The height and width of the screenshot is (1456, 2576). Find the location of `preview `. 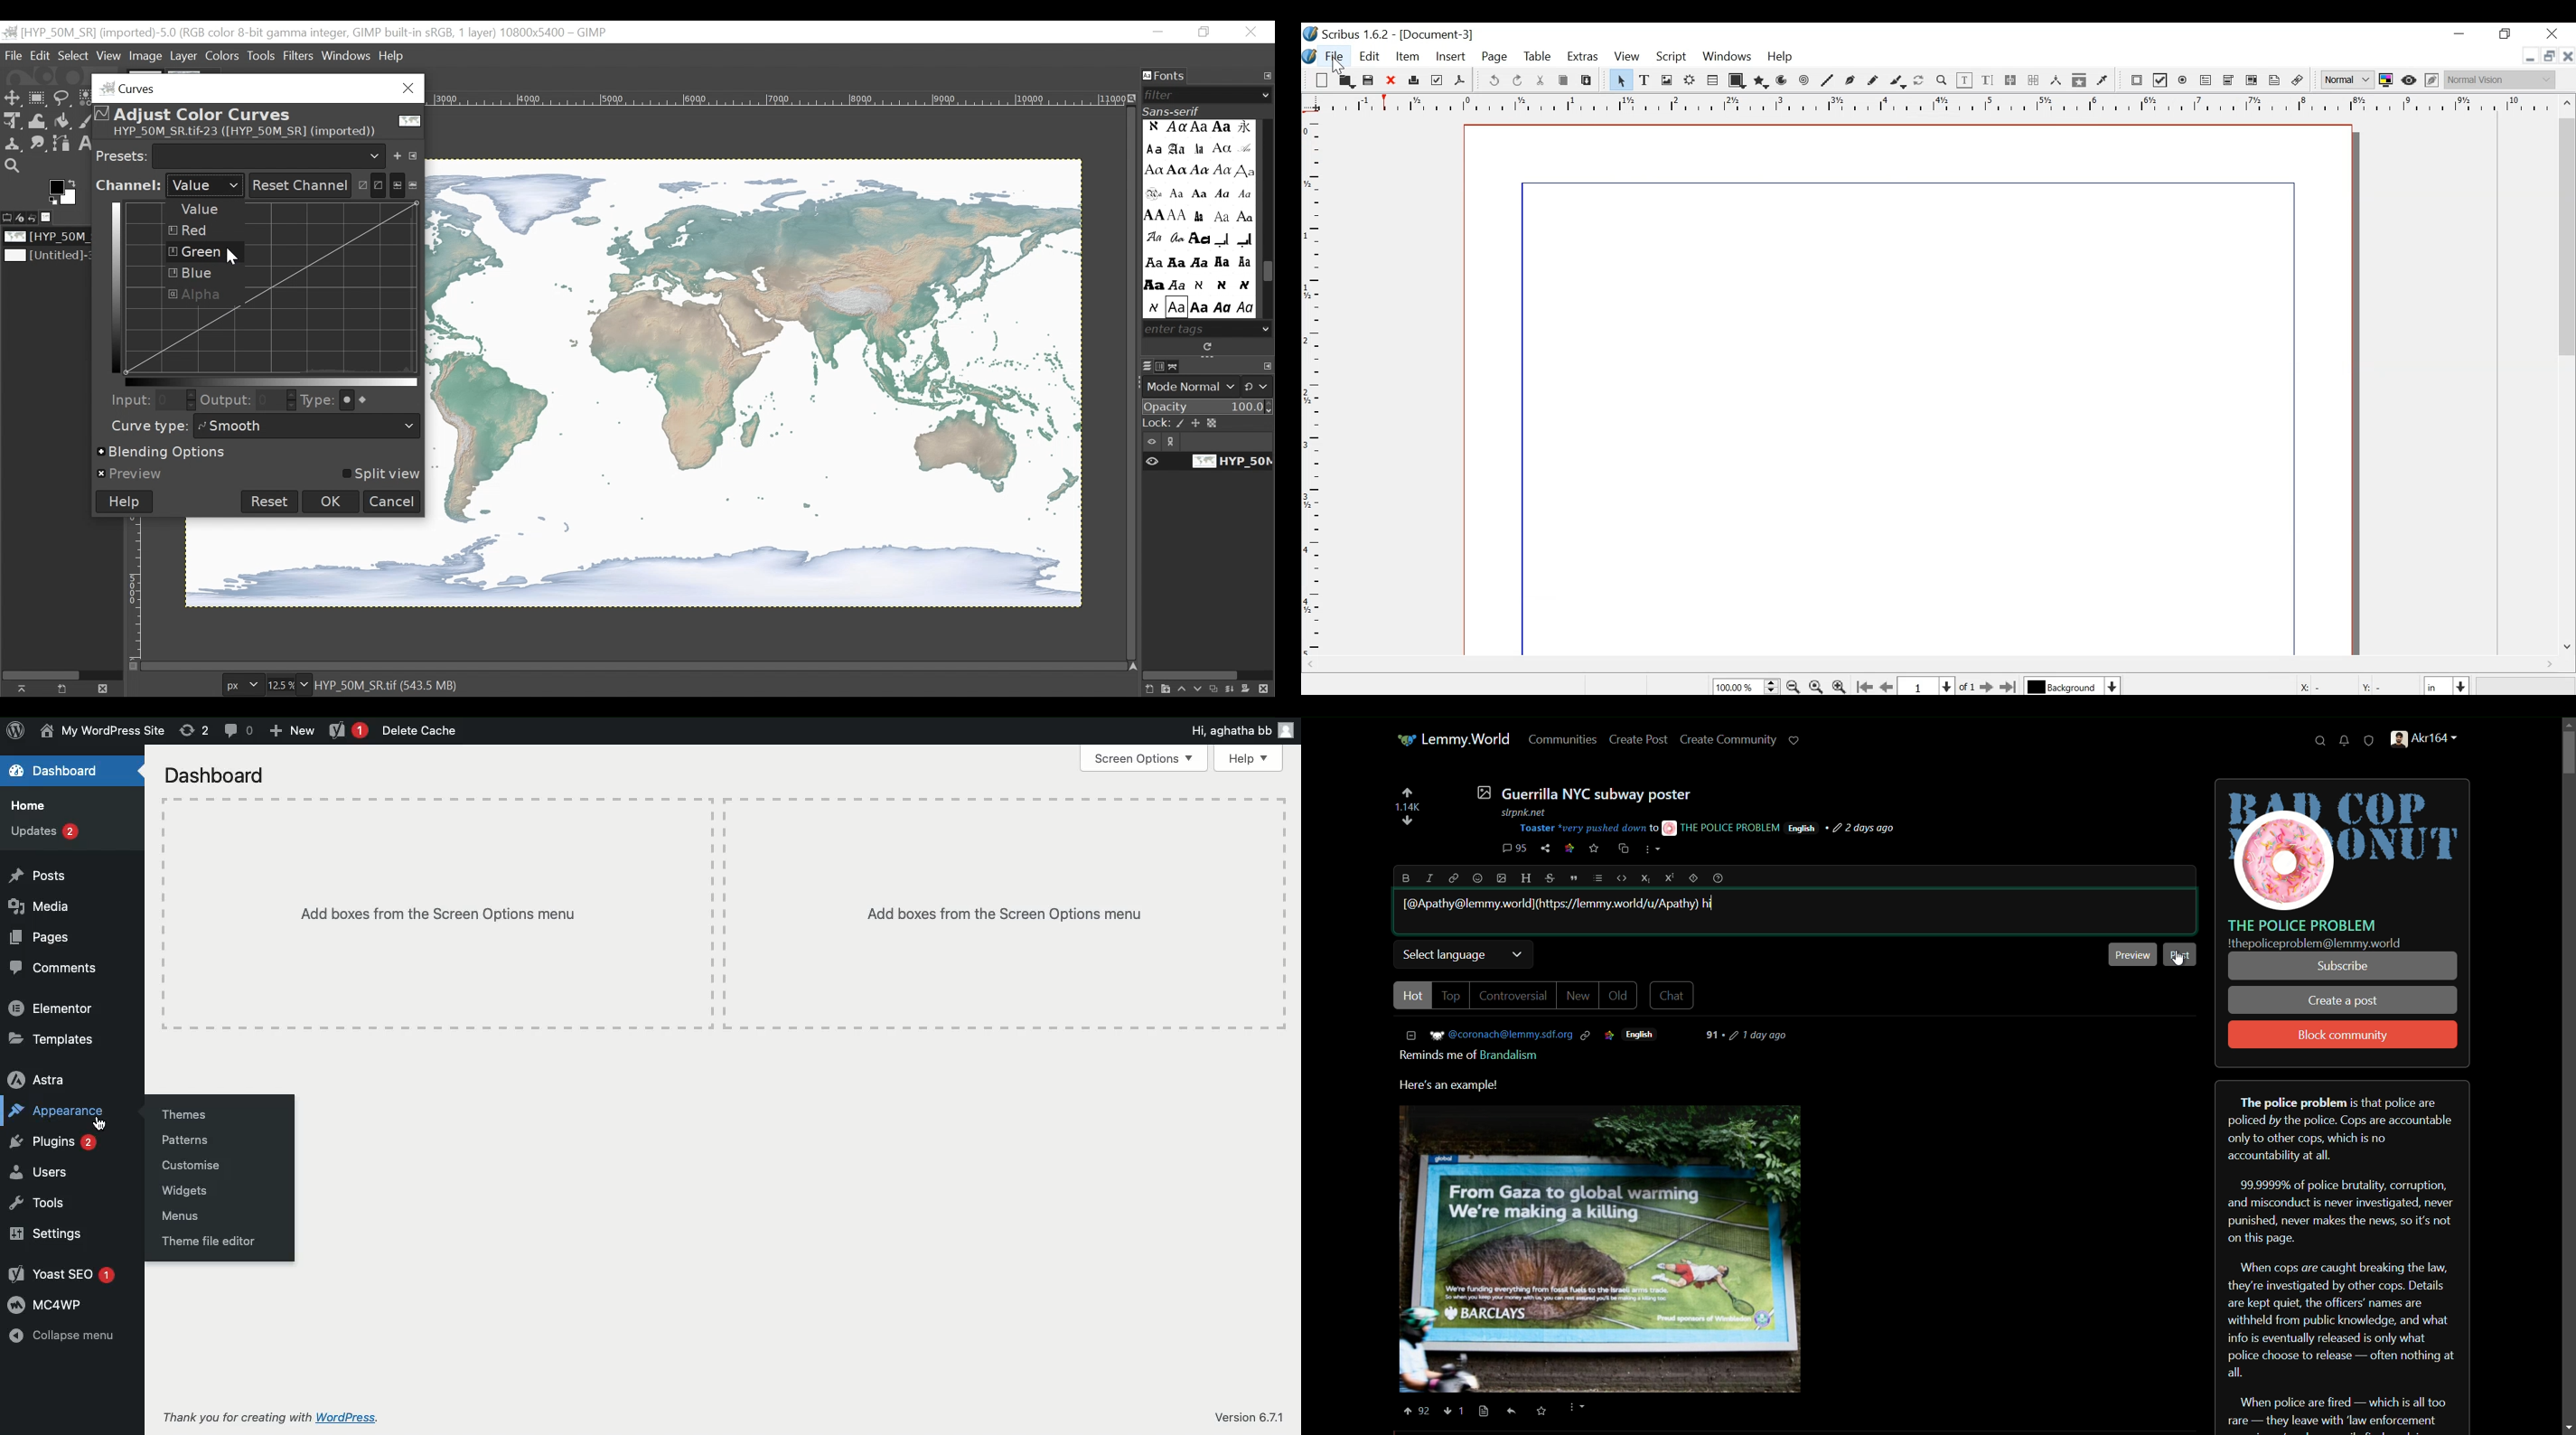

preview  is located at coordinates (2133, 954).